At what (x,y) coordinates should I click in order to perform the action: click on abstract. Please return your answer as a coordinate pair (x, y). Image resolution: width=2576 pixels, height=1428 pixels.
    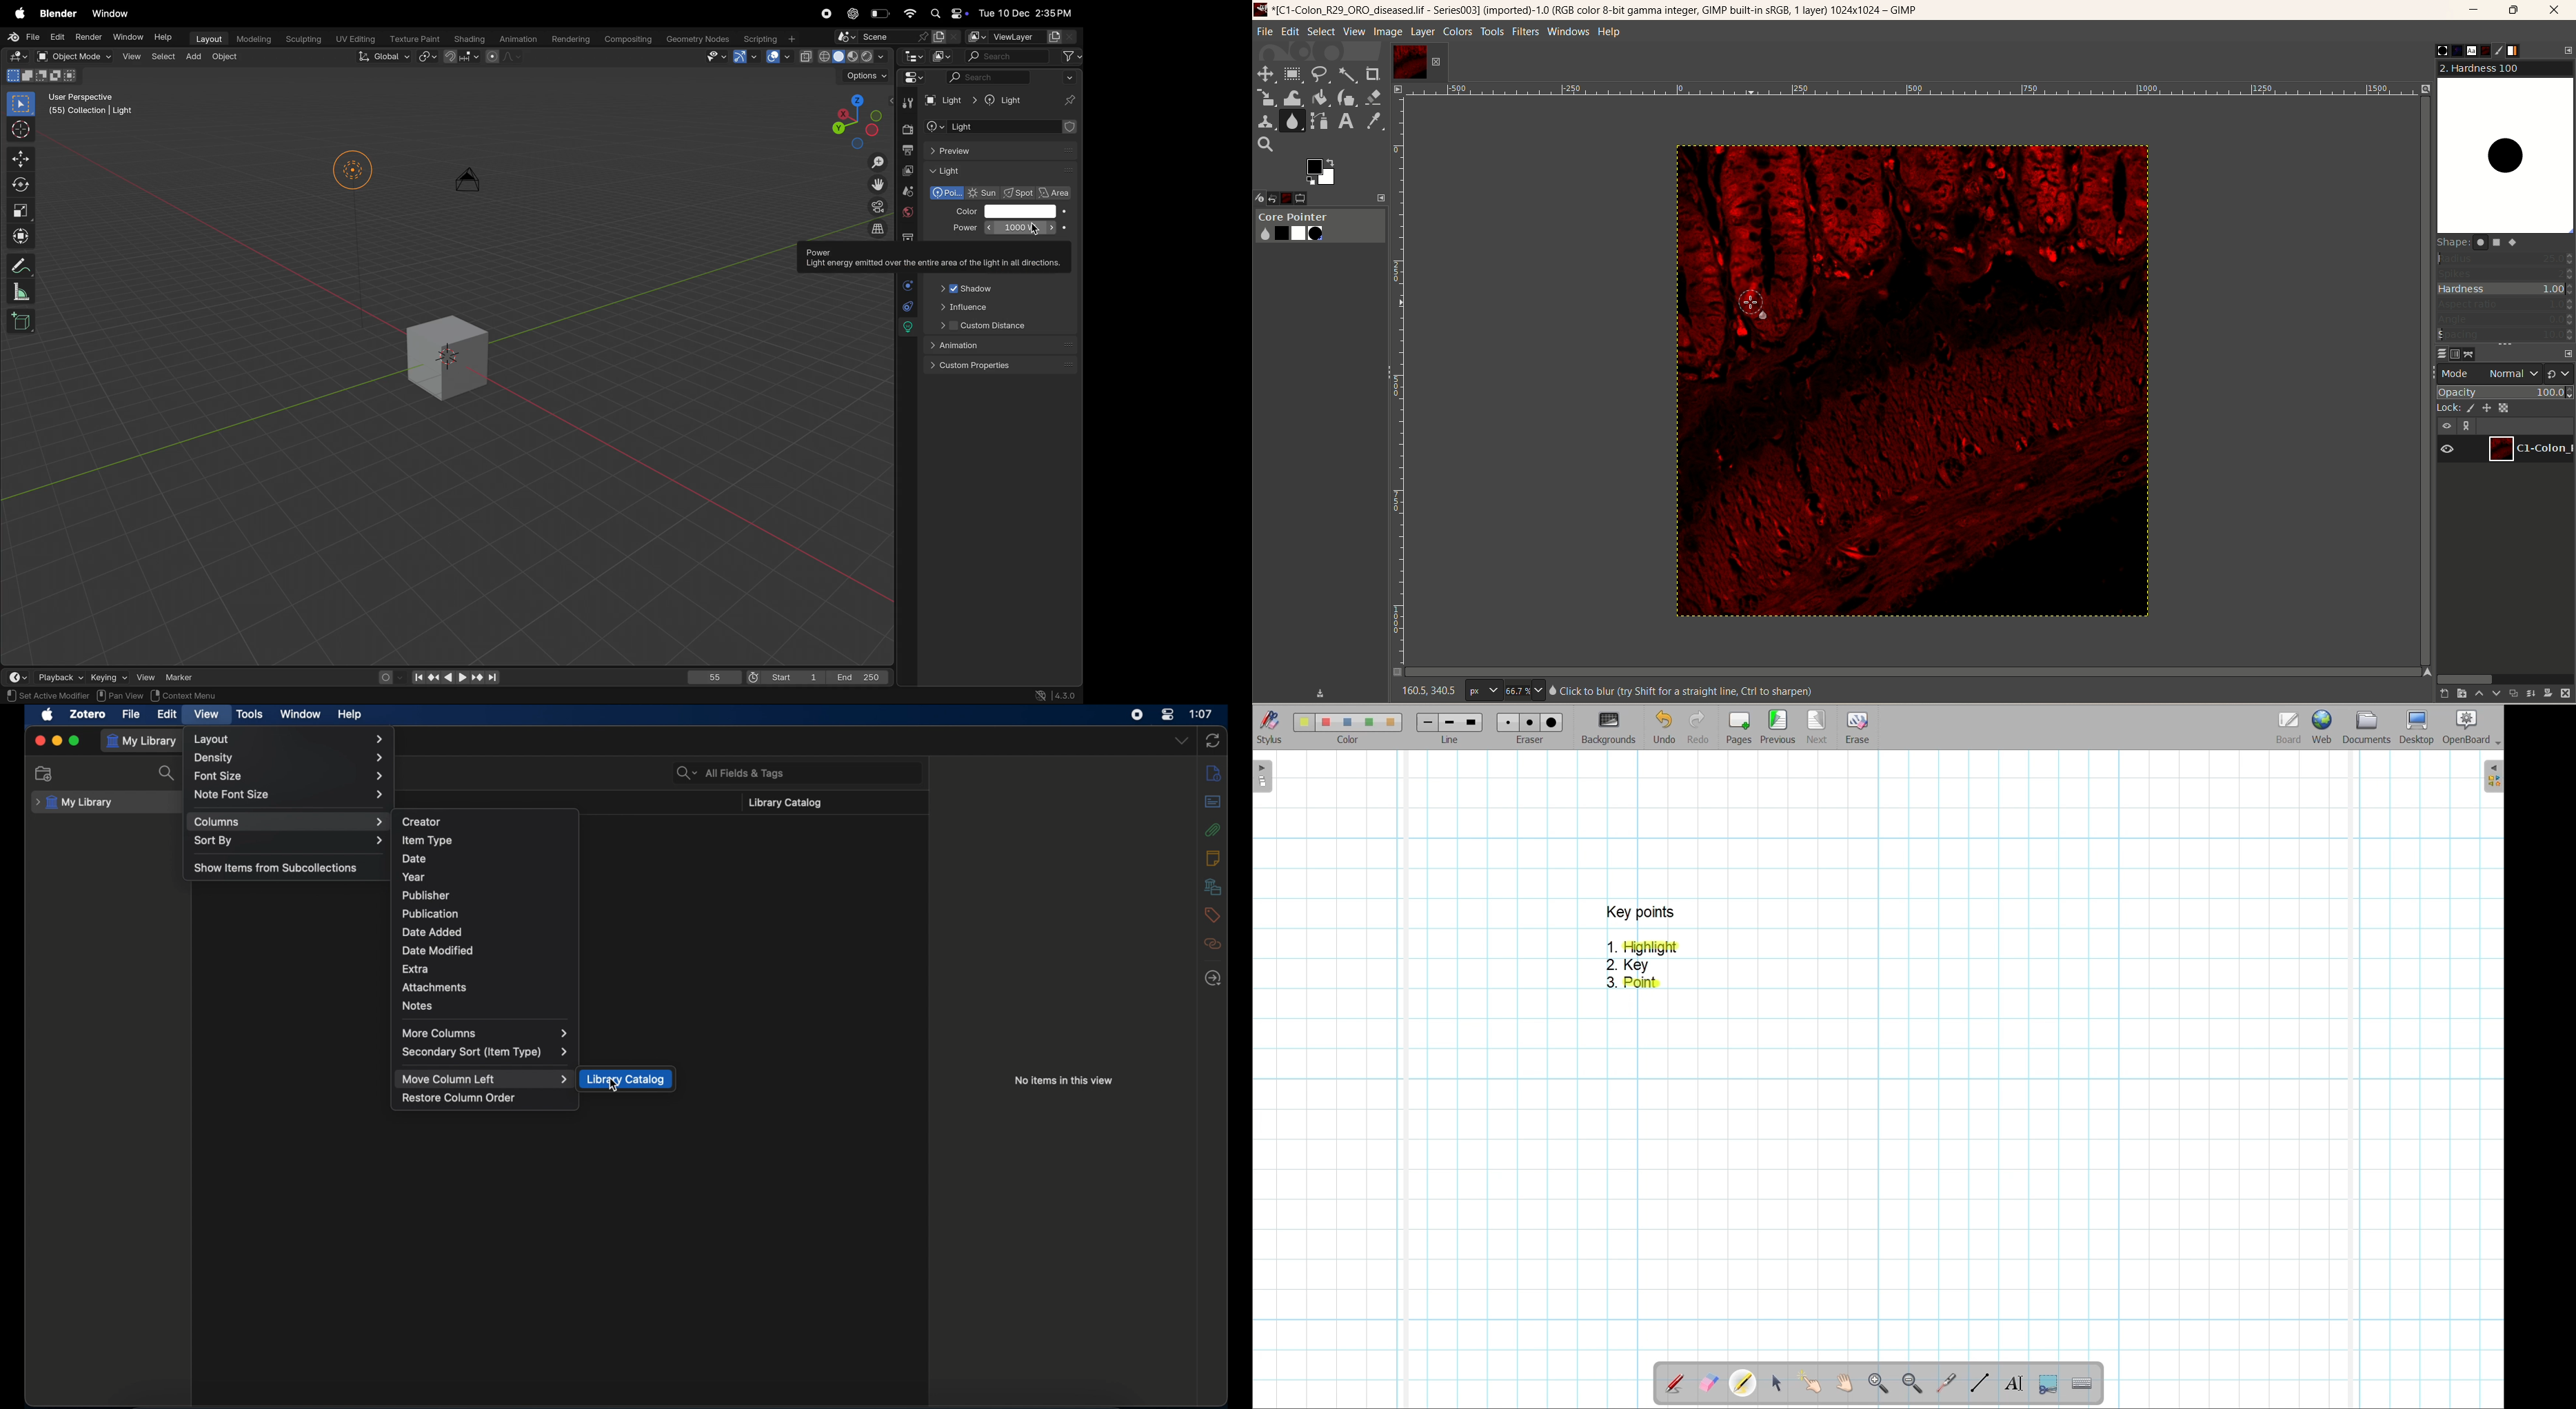
    Looking at the image, I should click on (1214, 802).